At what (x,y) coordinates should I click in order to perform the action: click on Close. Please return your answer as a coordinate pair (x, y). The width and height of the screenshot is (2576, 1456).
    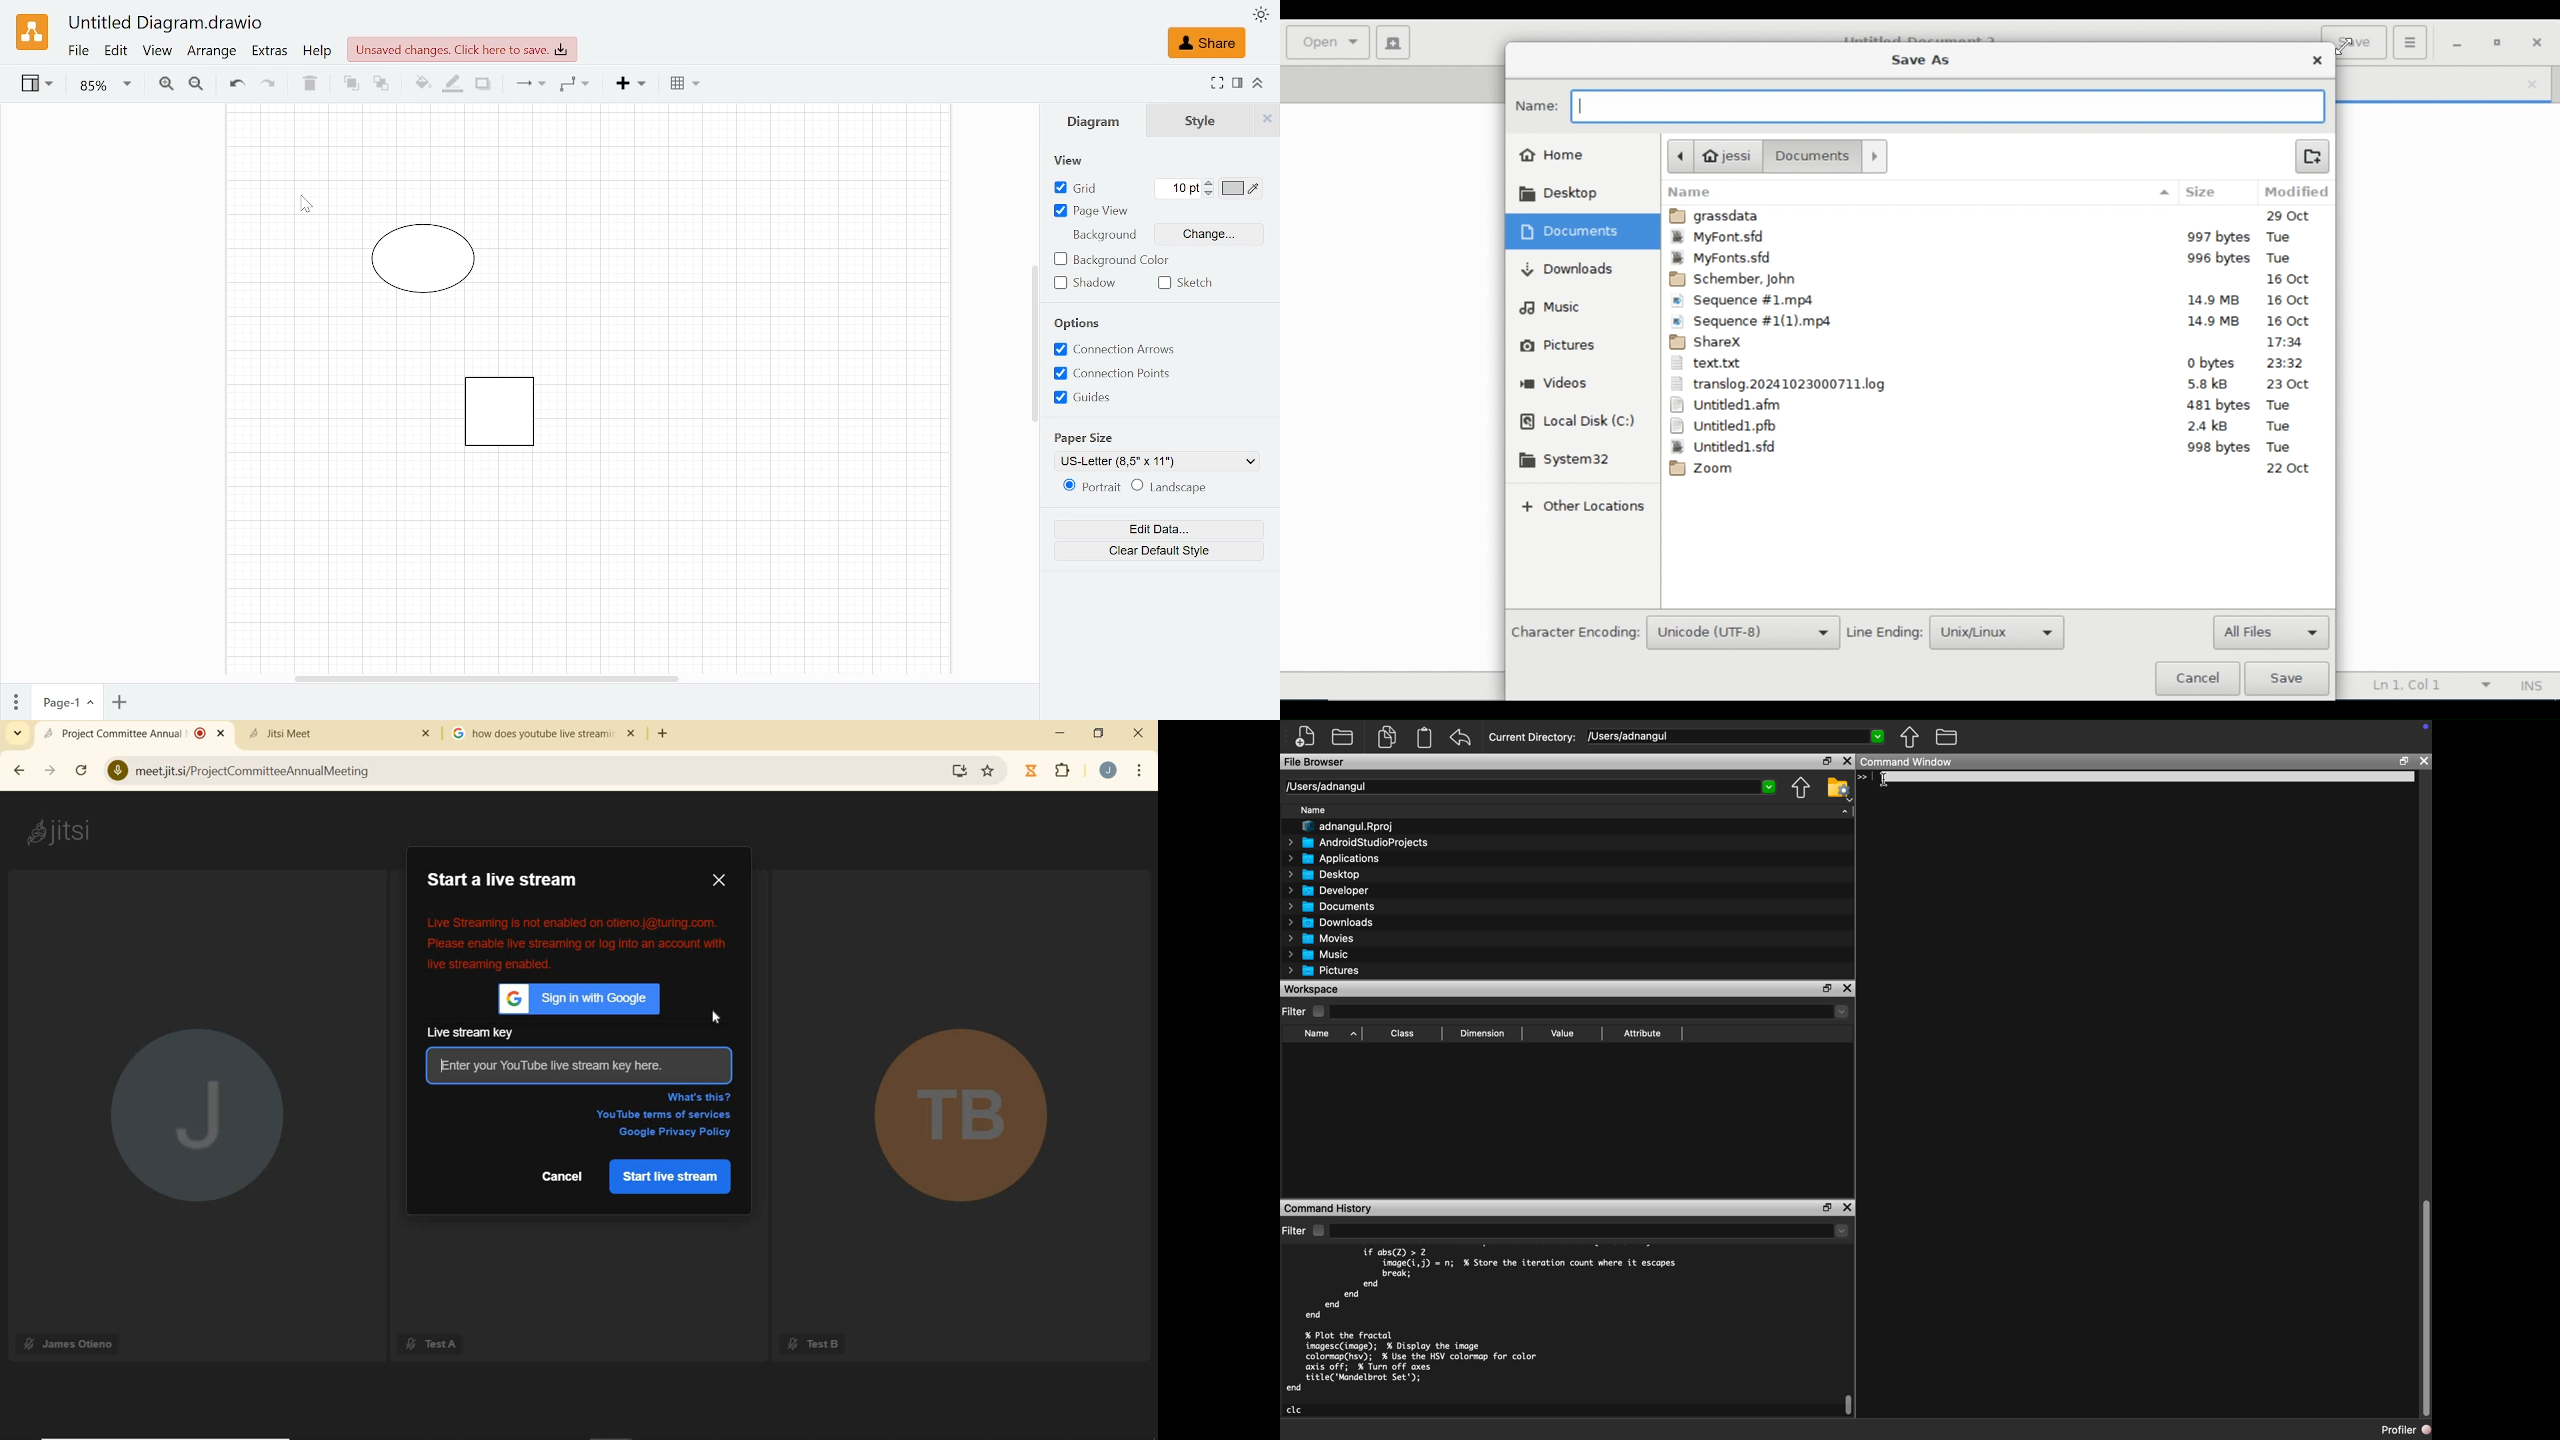
    Looking at the image, I should click on (1846, 1208).